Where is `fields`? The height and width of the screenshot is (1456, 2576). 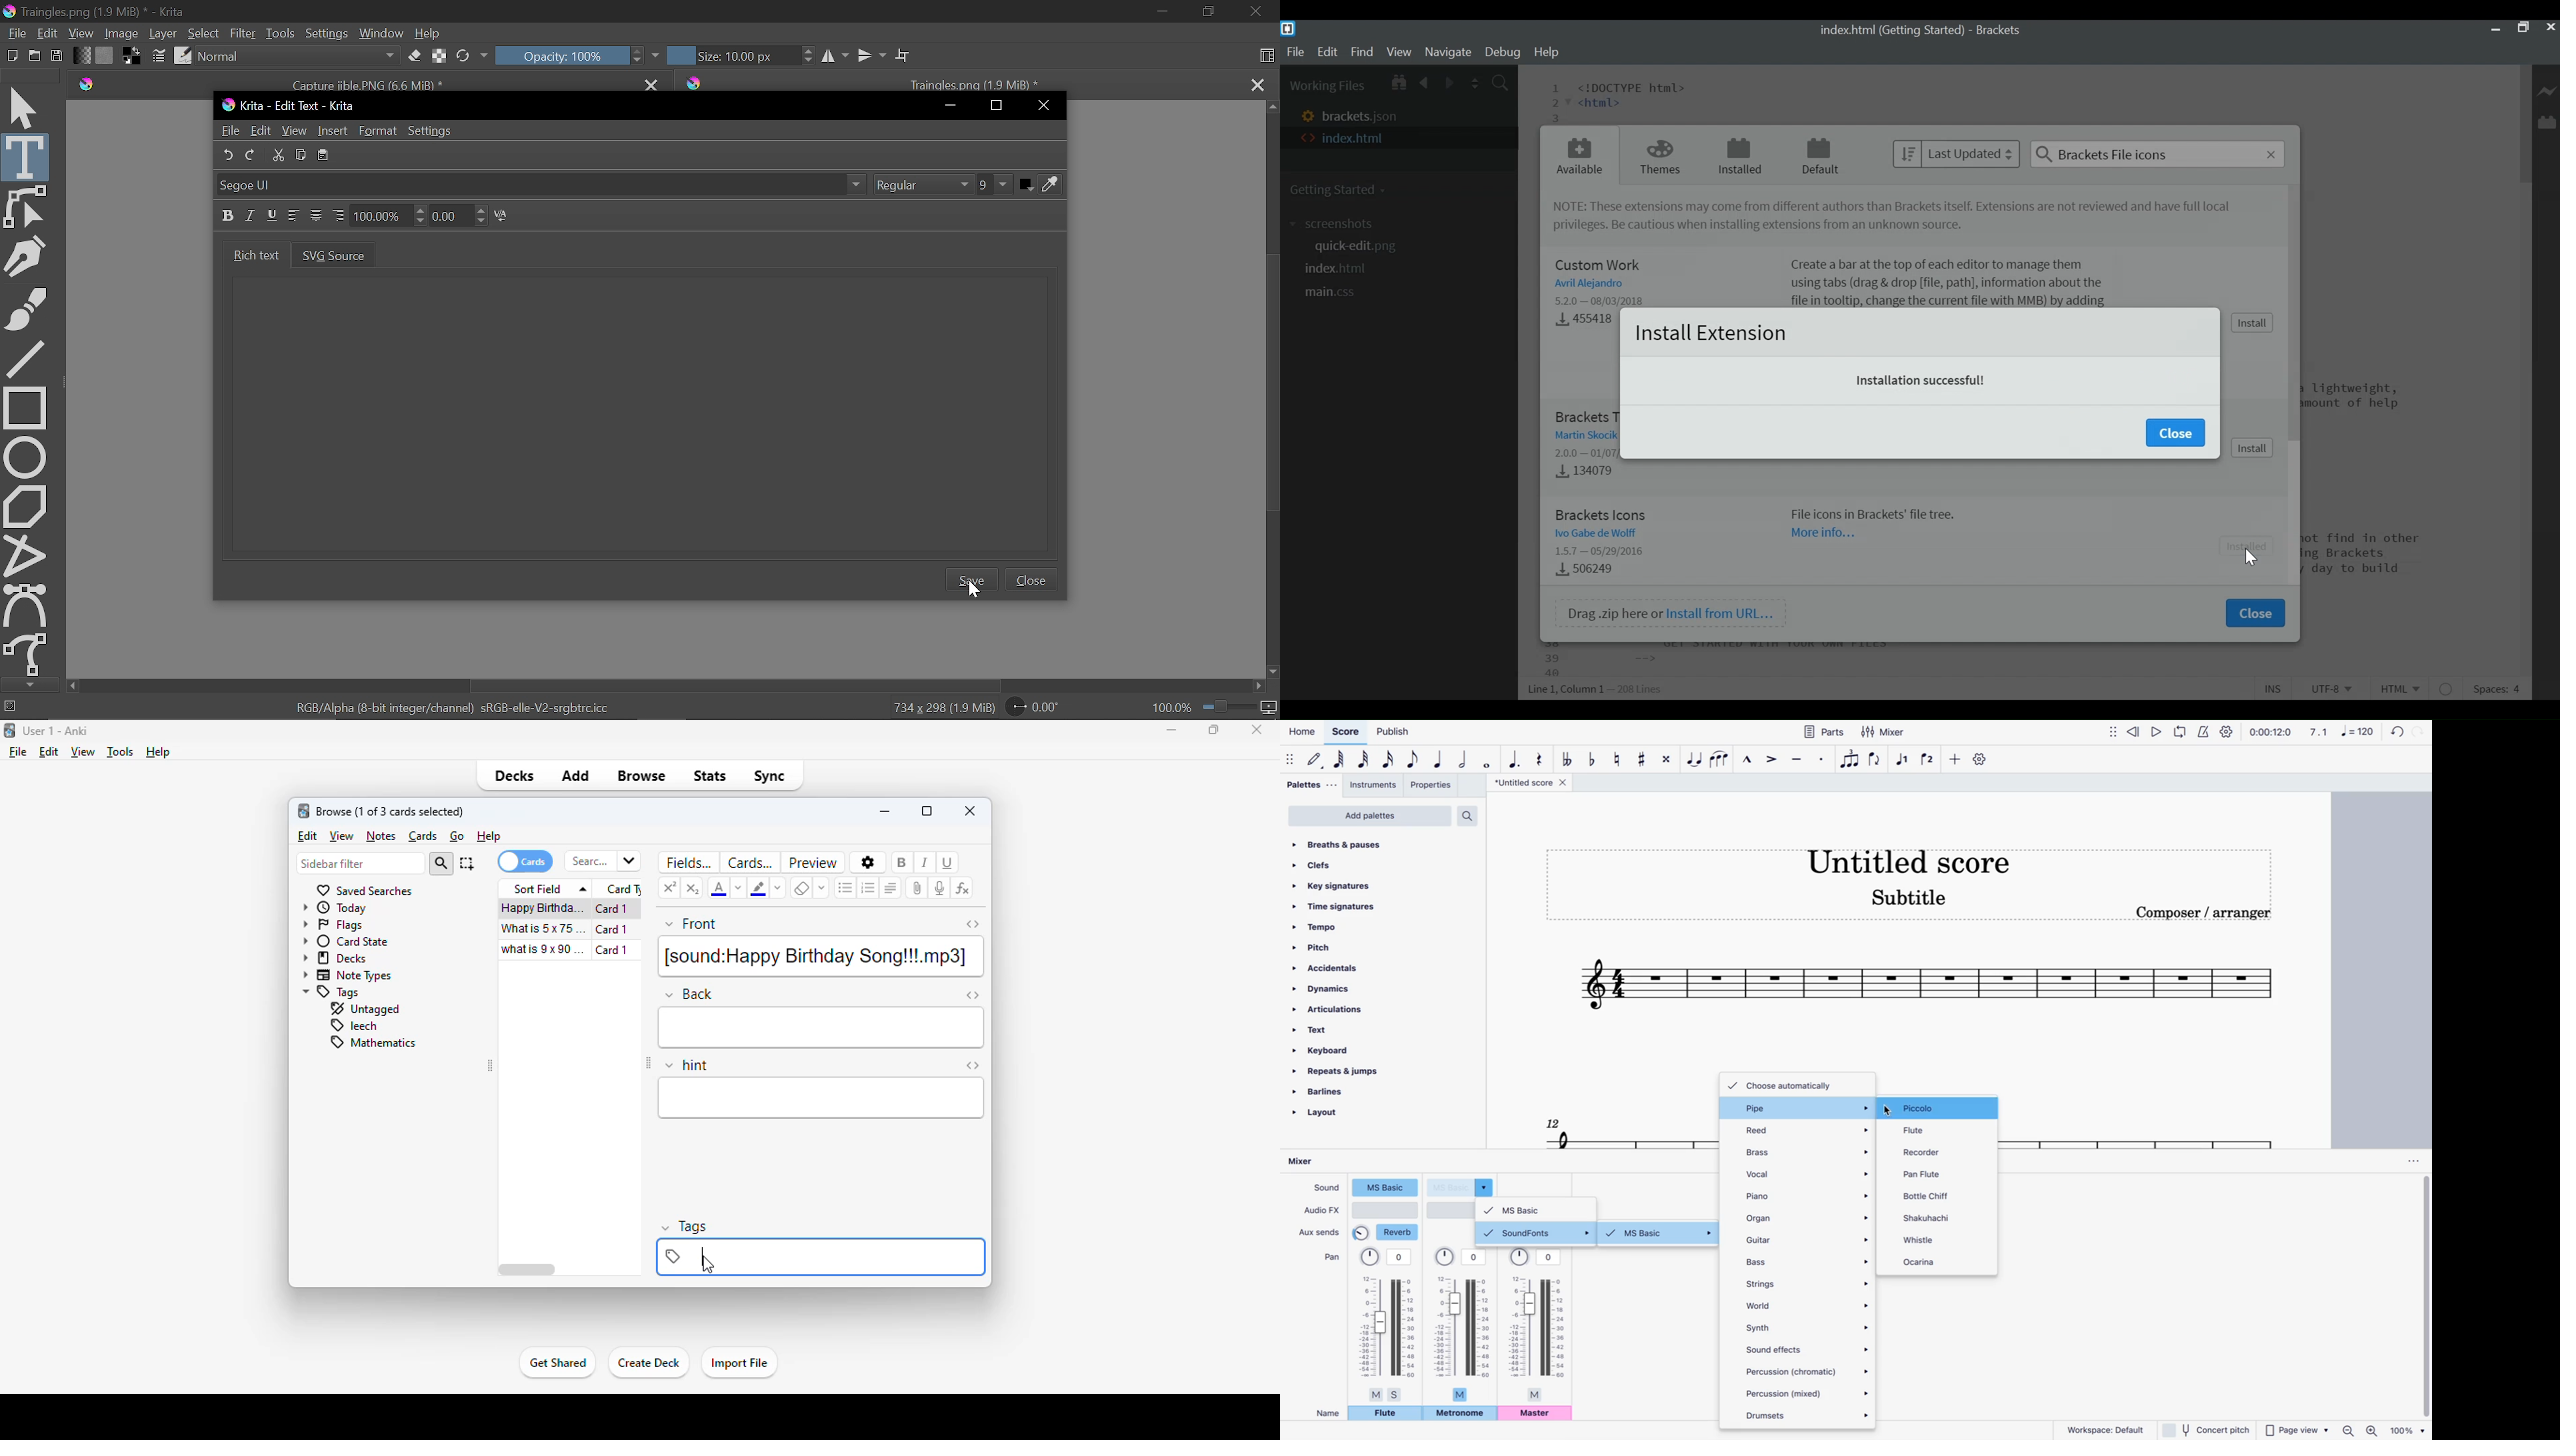 fields is located at coordinates (686, 862).